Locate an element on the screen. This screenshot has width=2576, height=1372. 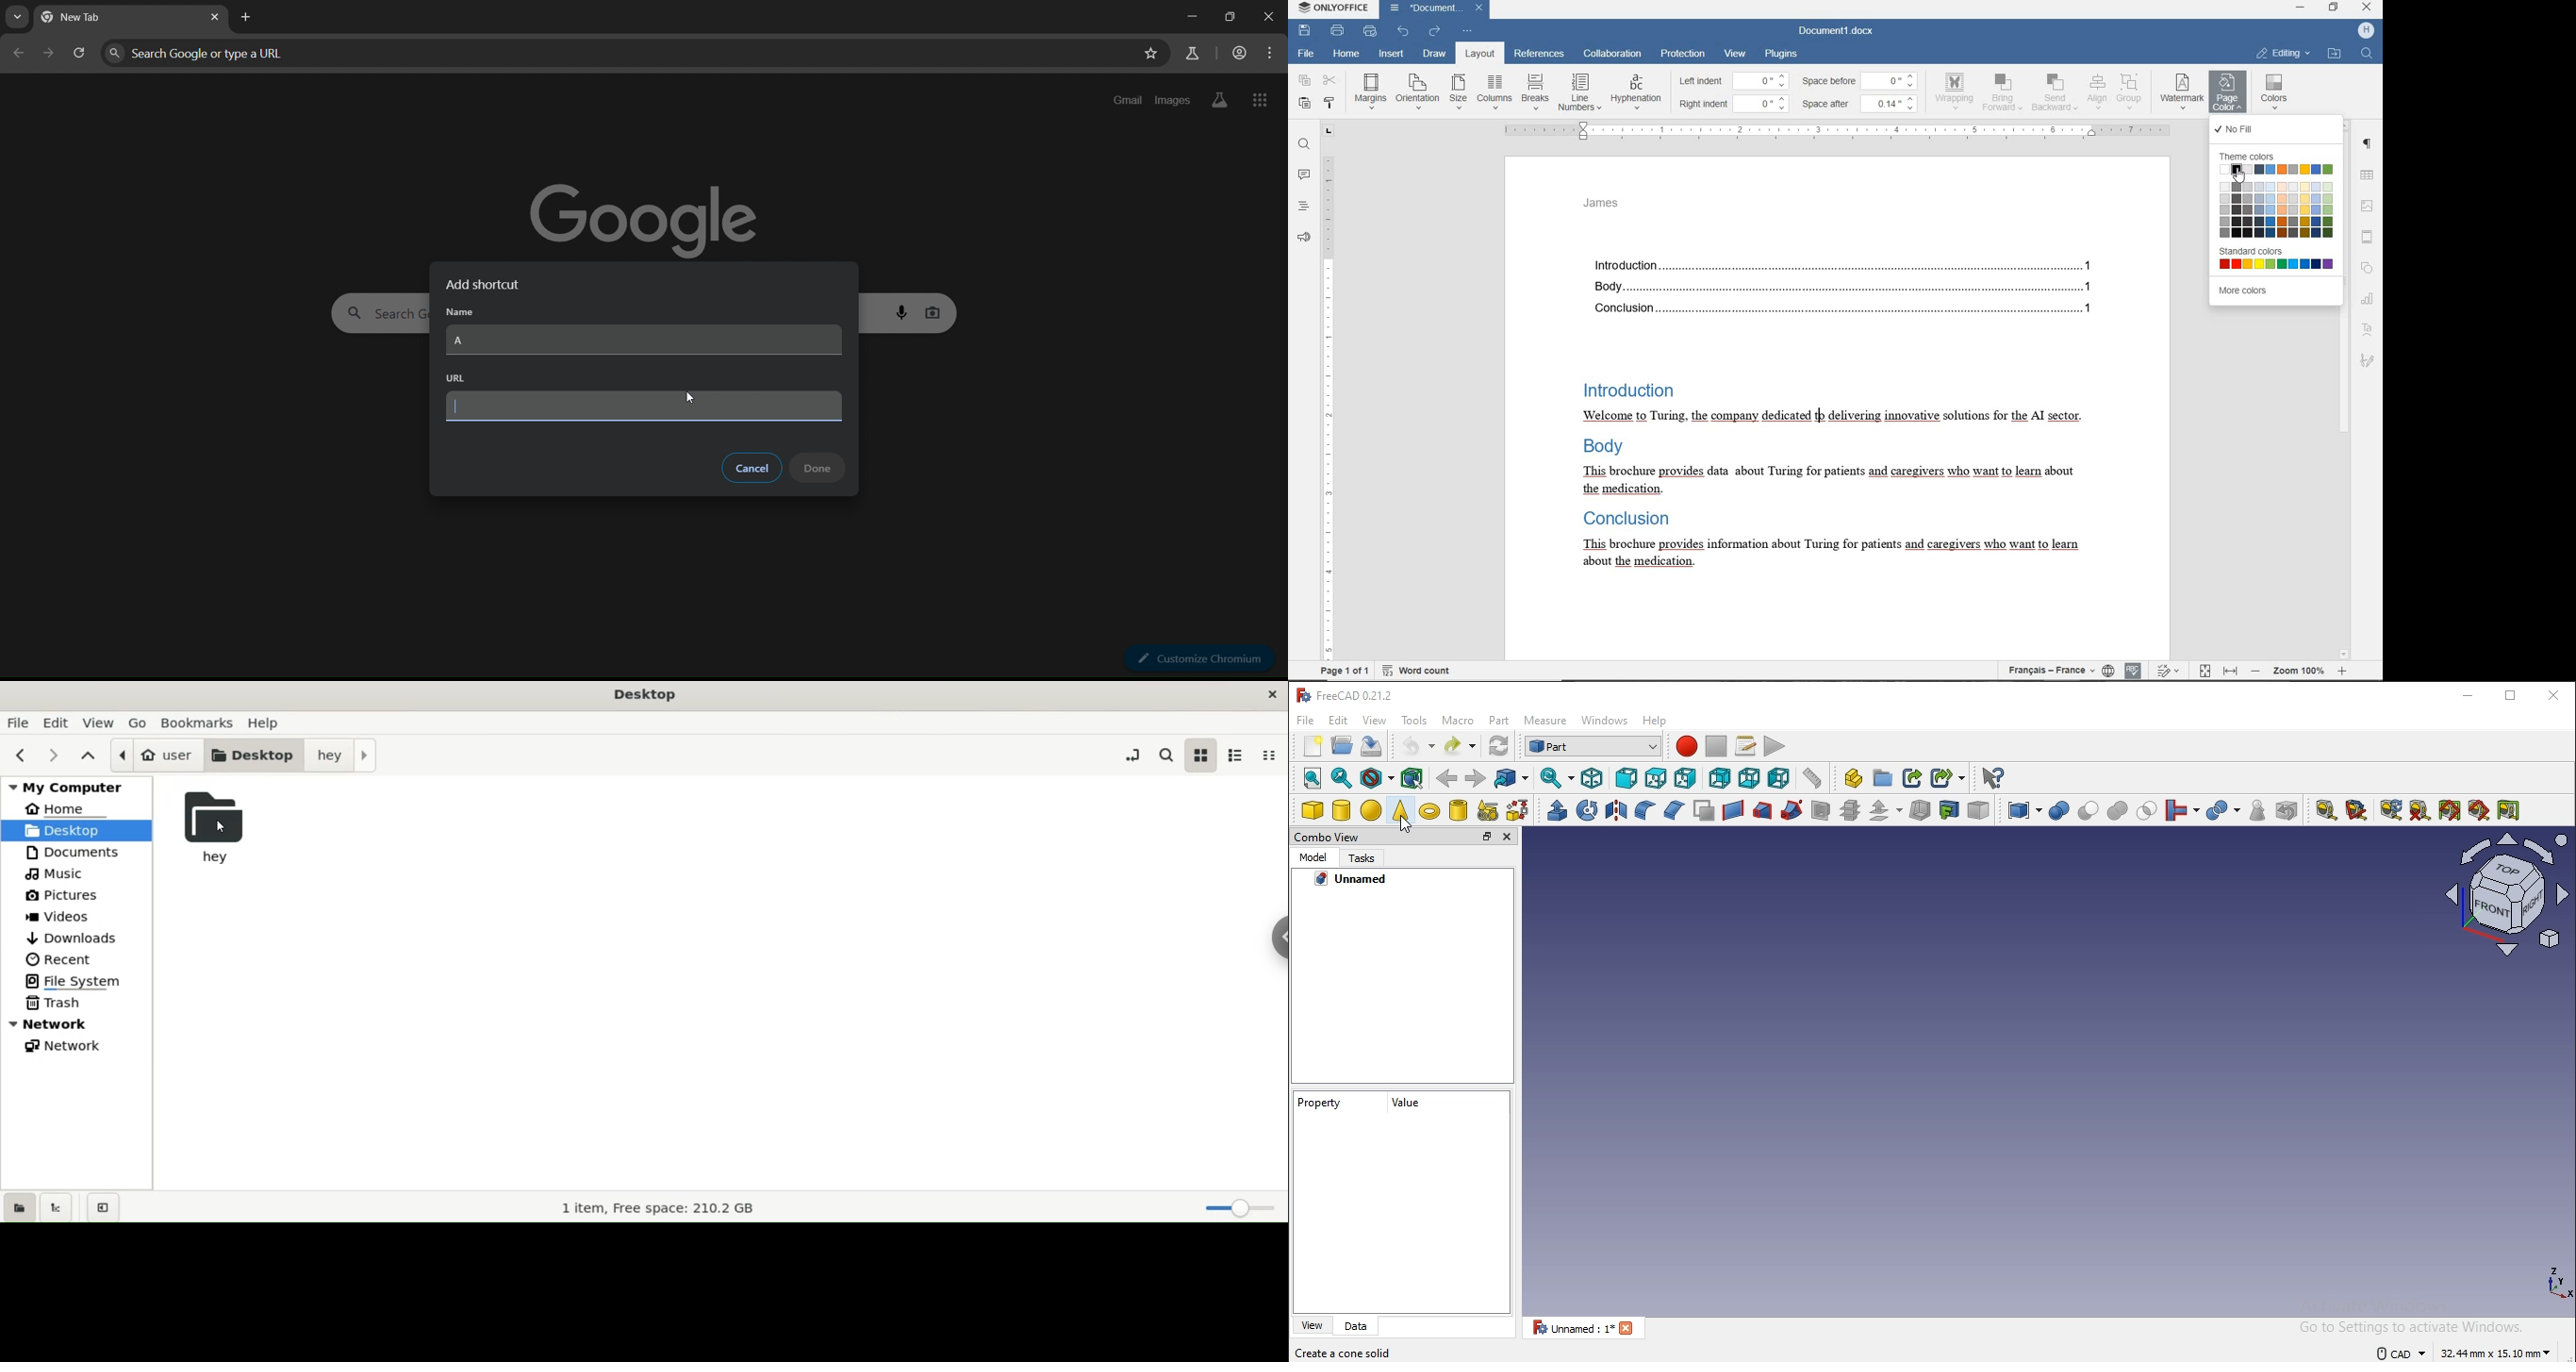
fit to width is located at coordinates (2232, 671).